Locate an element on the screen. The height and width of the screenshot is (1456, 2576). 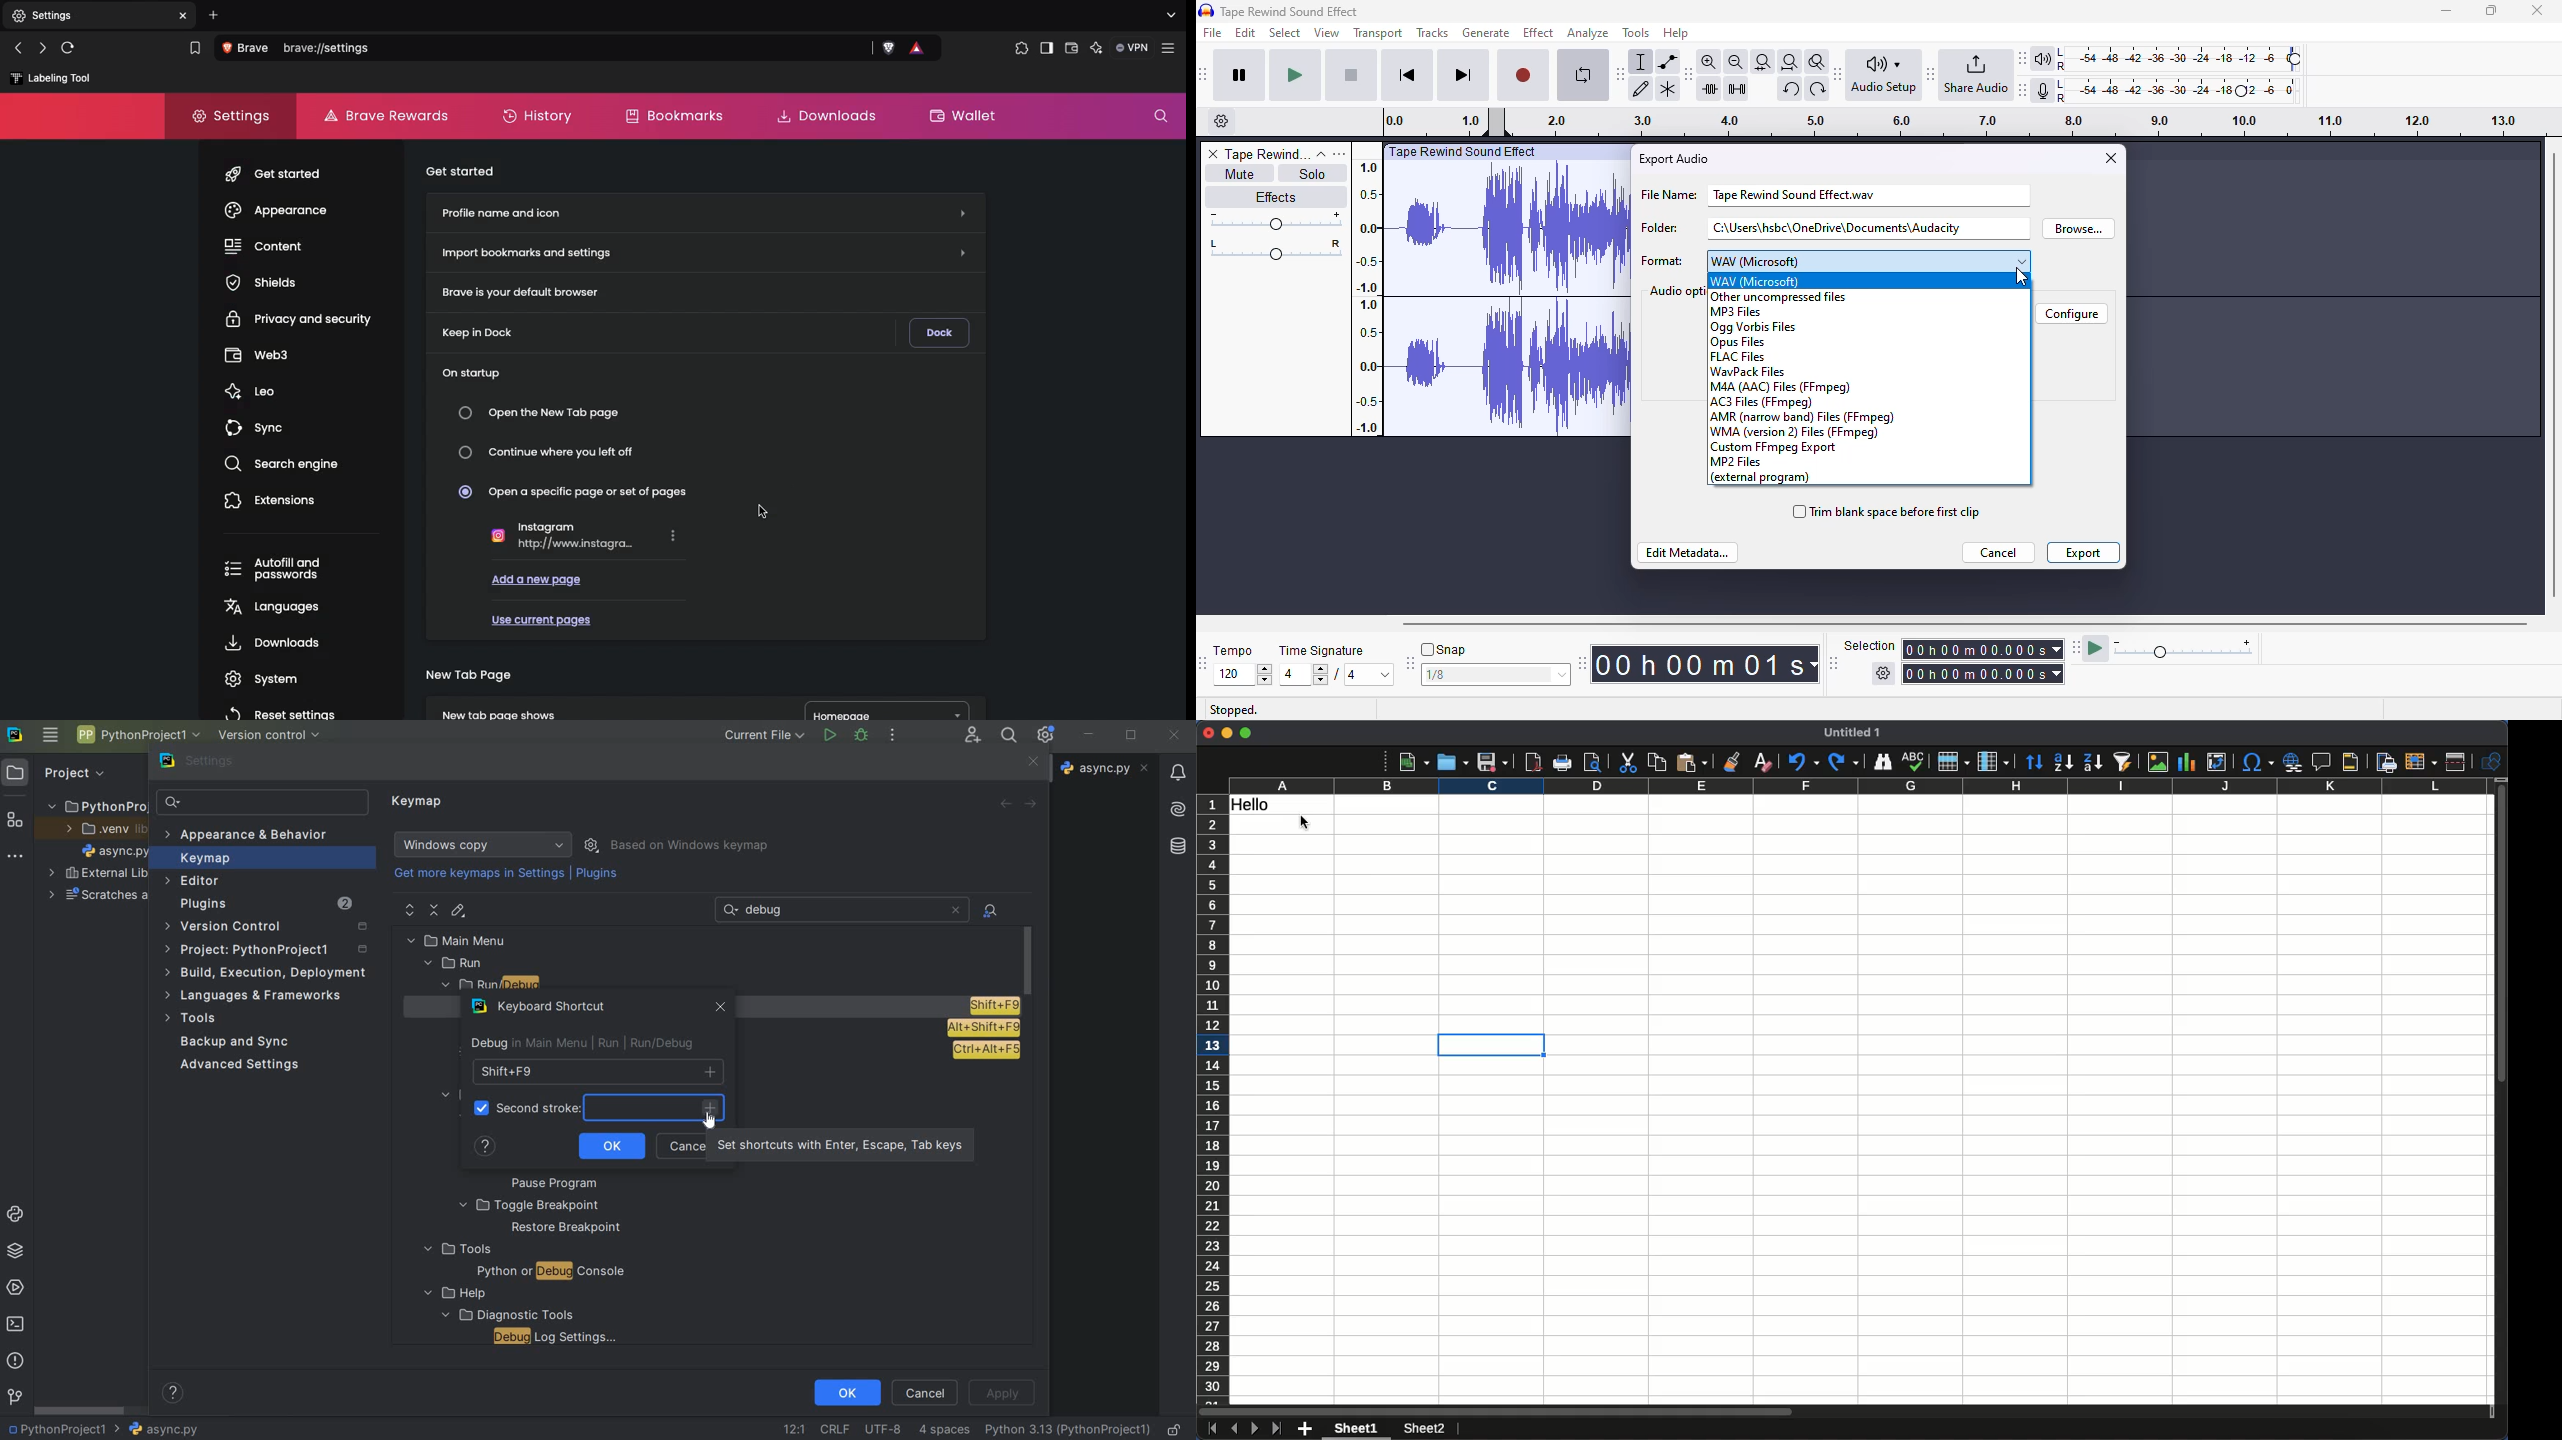
audacity recording meter toolbar is located at coordinates (2161, 90).